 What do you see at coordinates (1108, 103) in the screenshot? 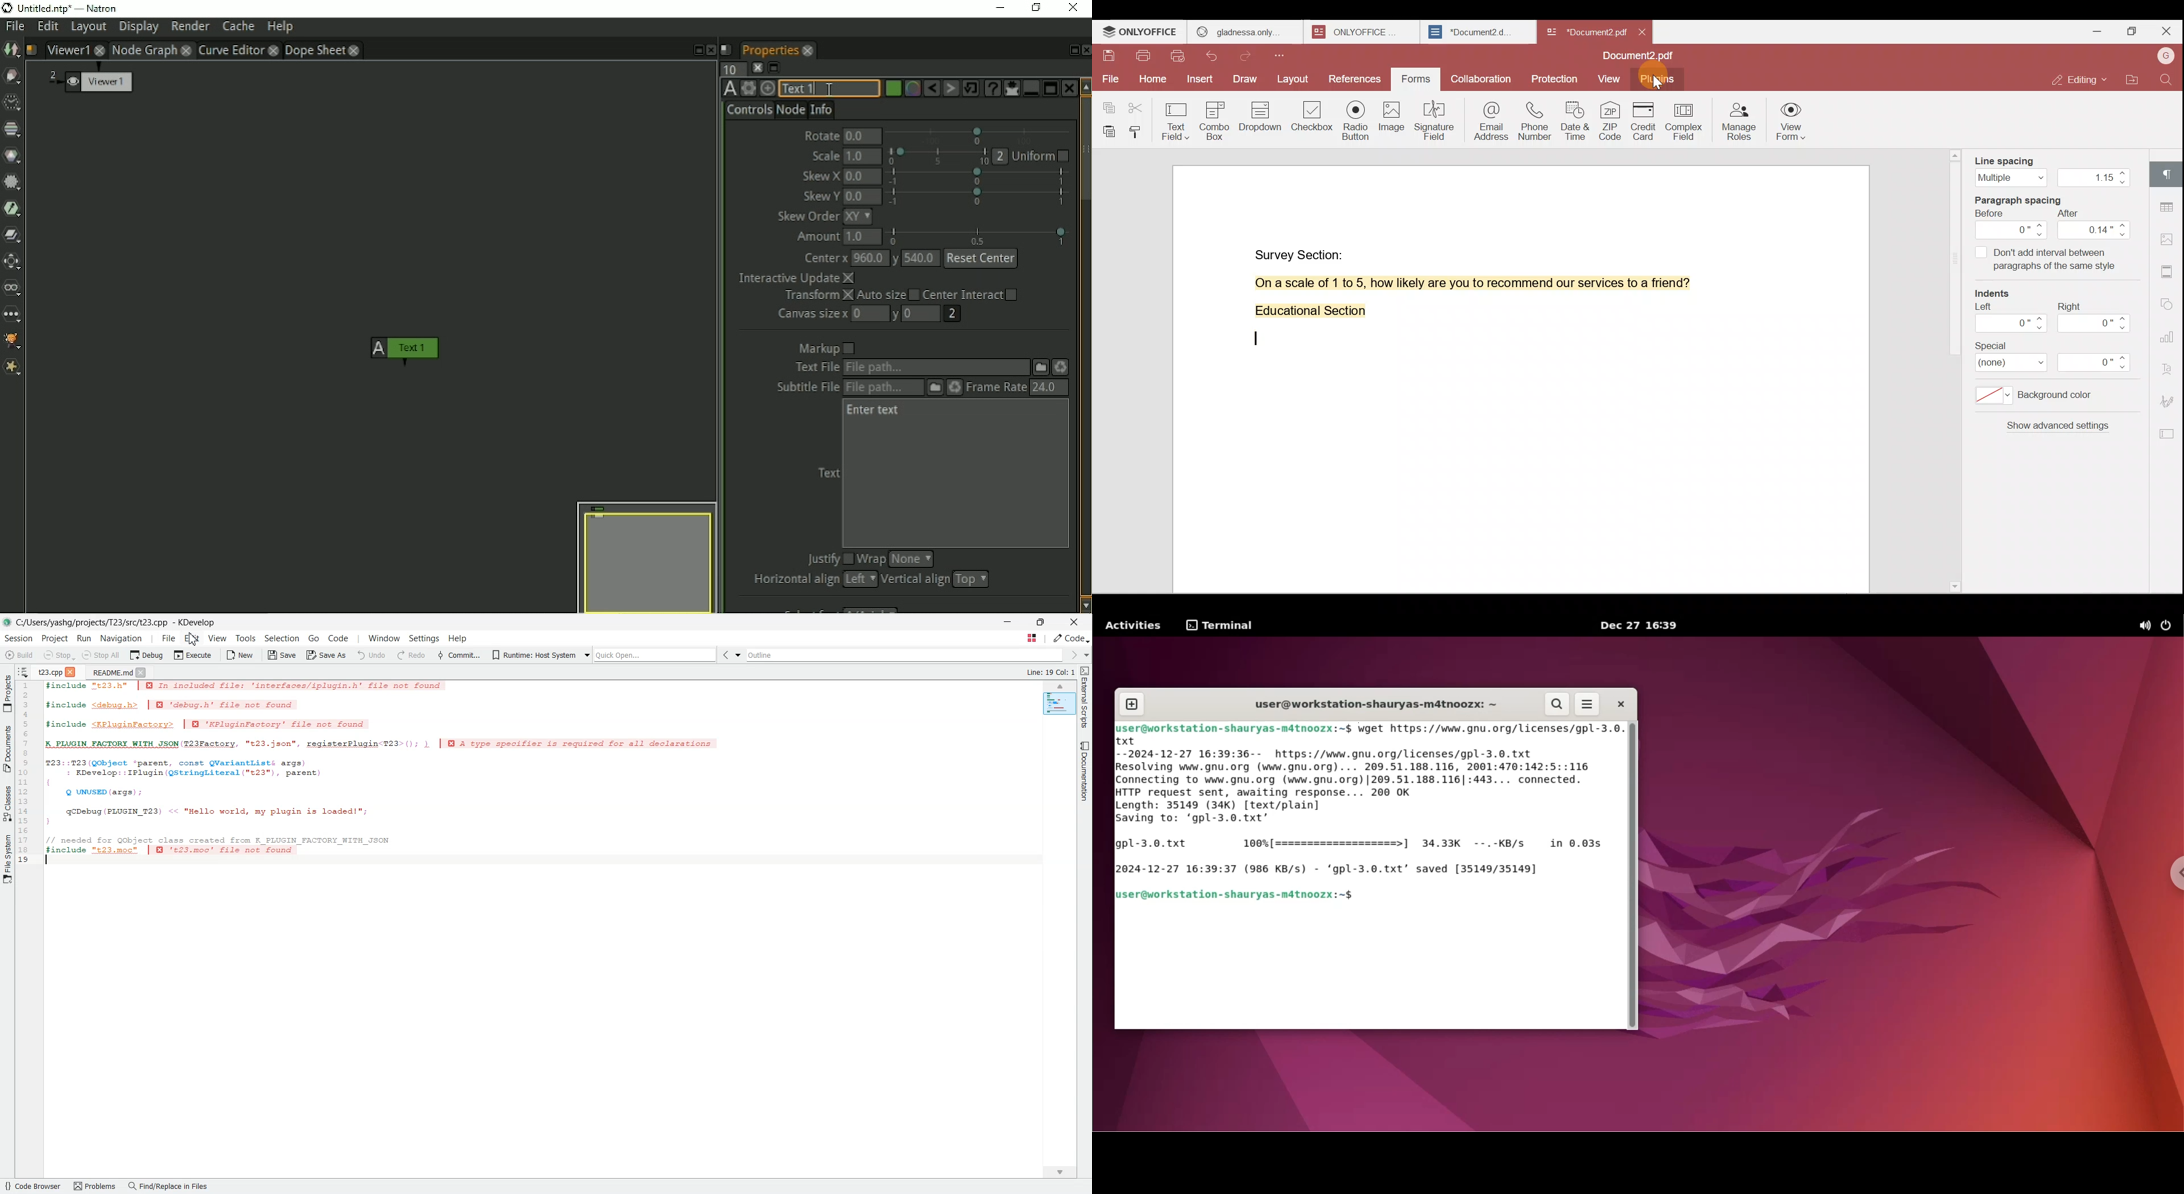
I see `Copy` at bounding box center [1108, 103].